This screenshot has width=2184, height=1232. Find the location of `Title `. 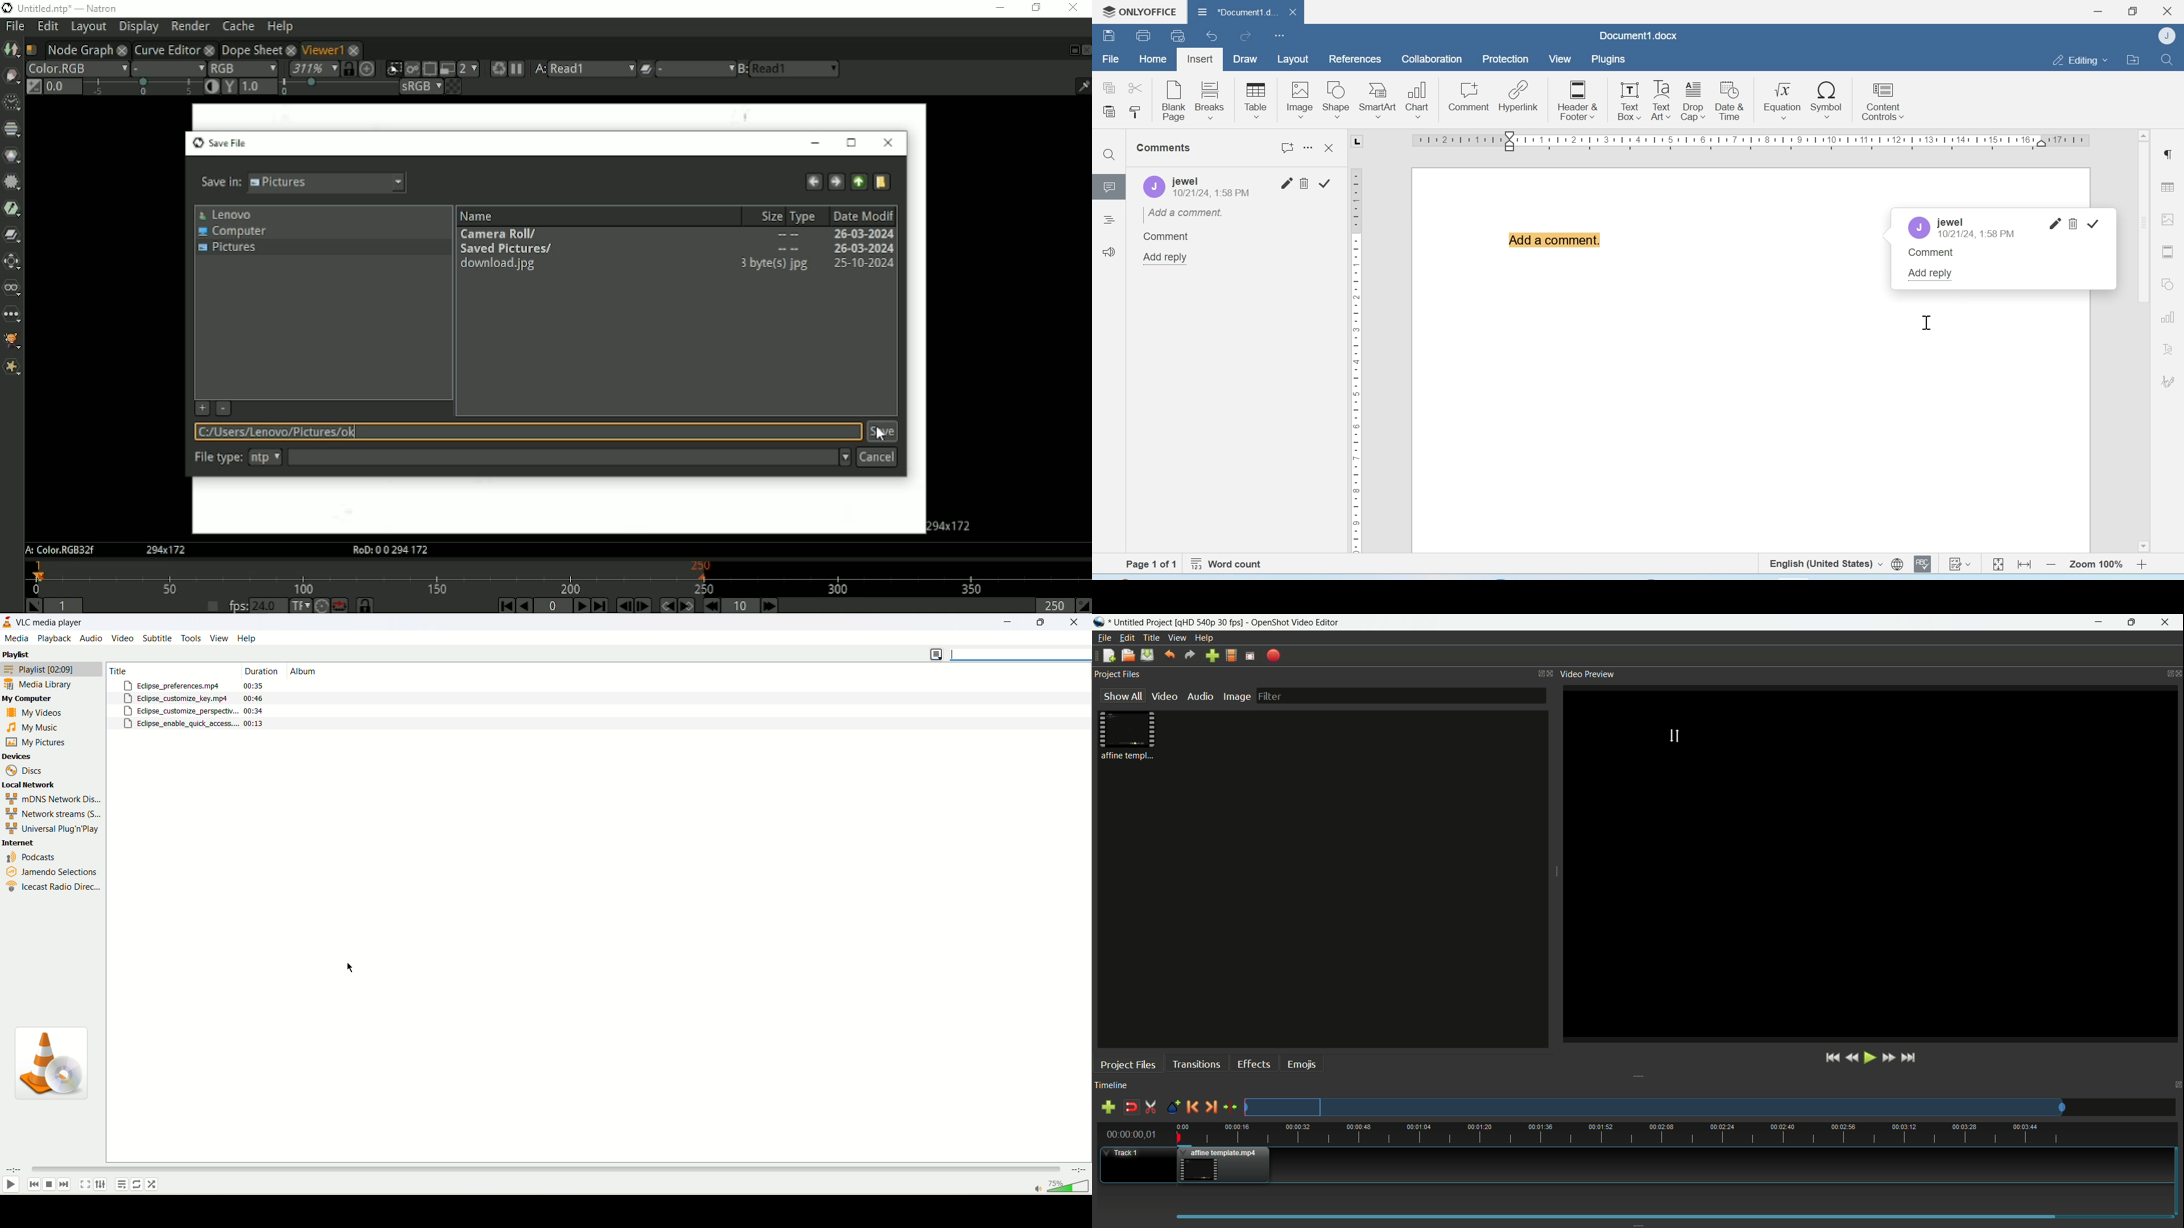

Title  is located at coordinates (172, 670).